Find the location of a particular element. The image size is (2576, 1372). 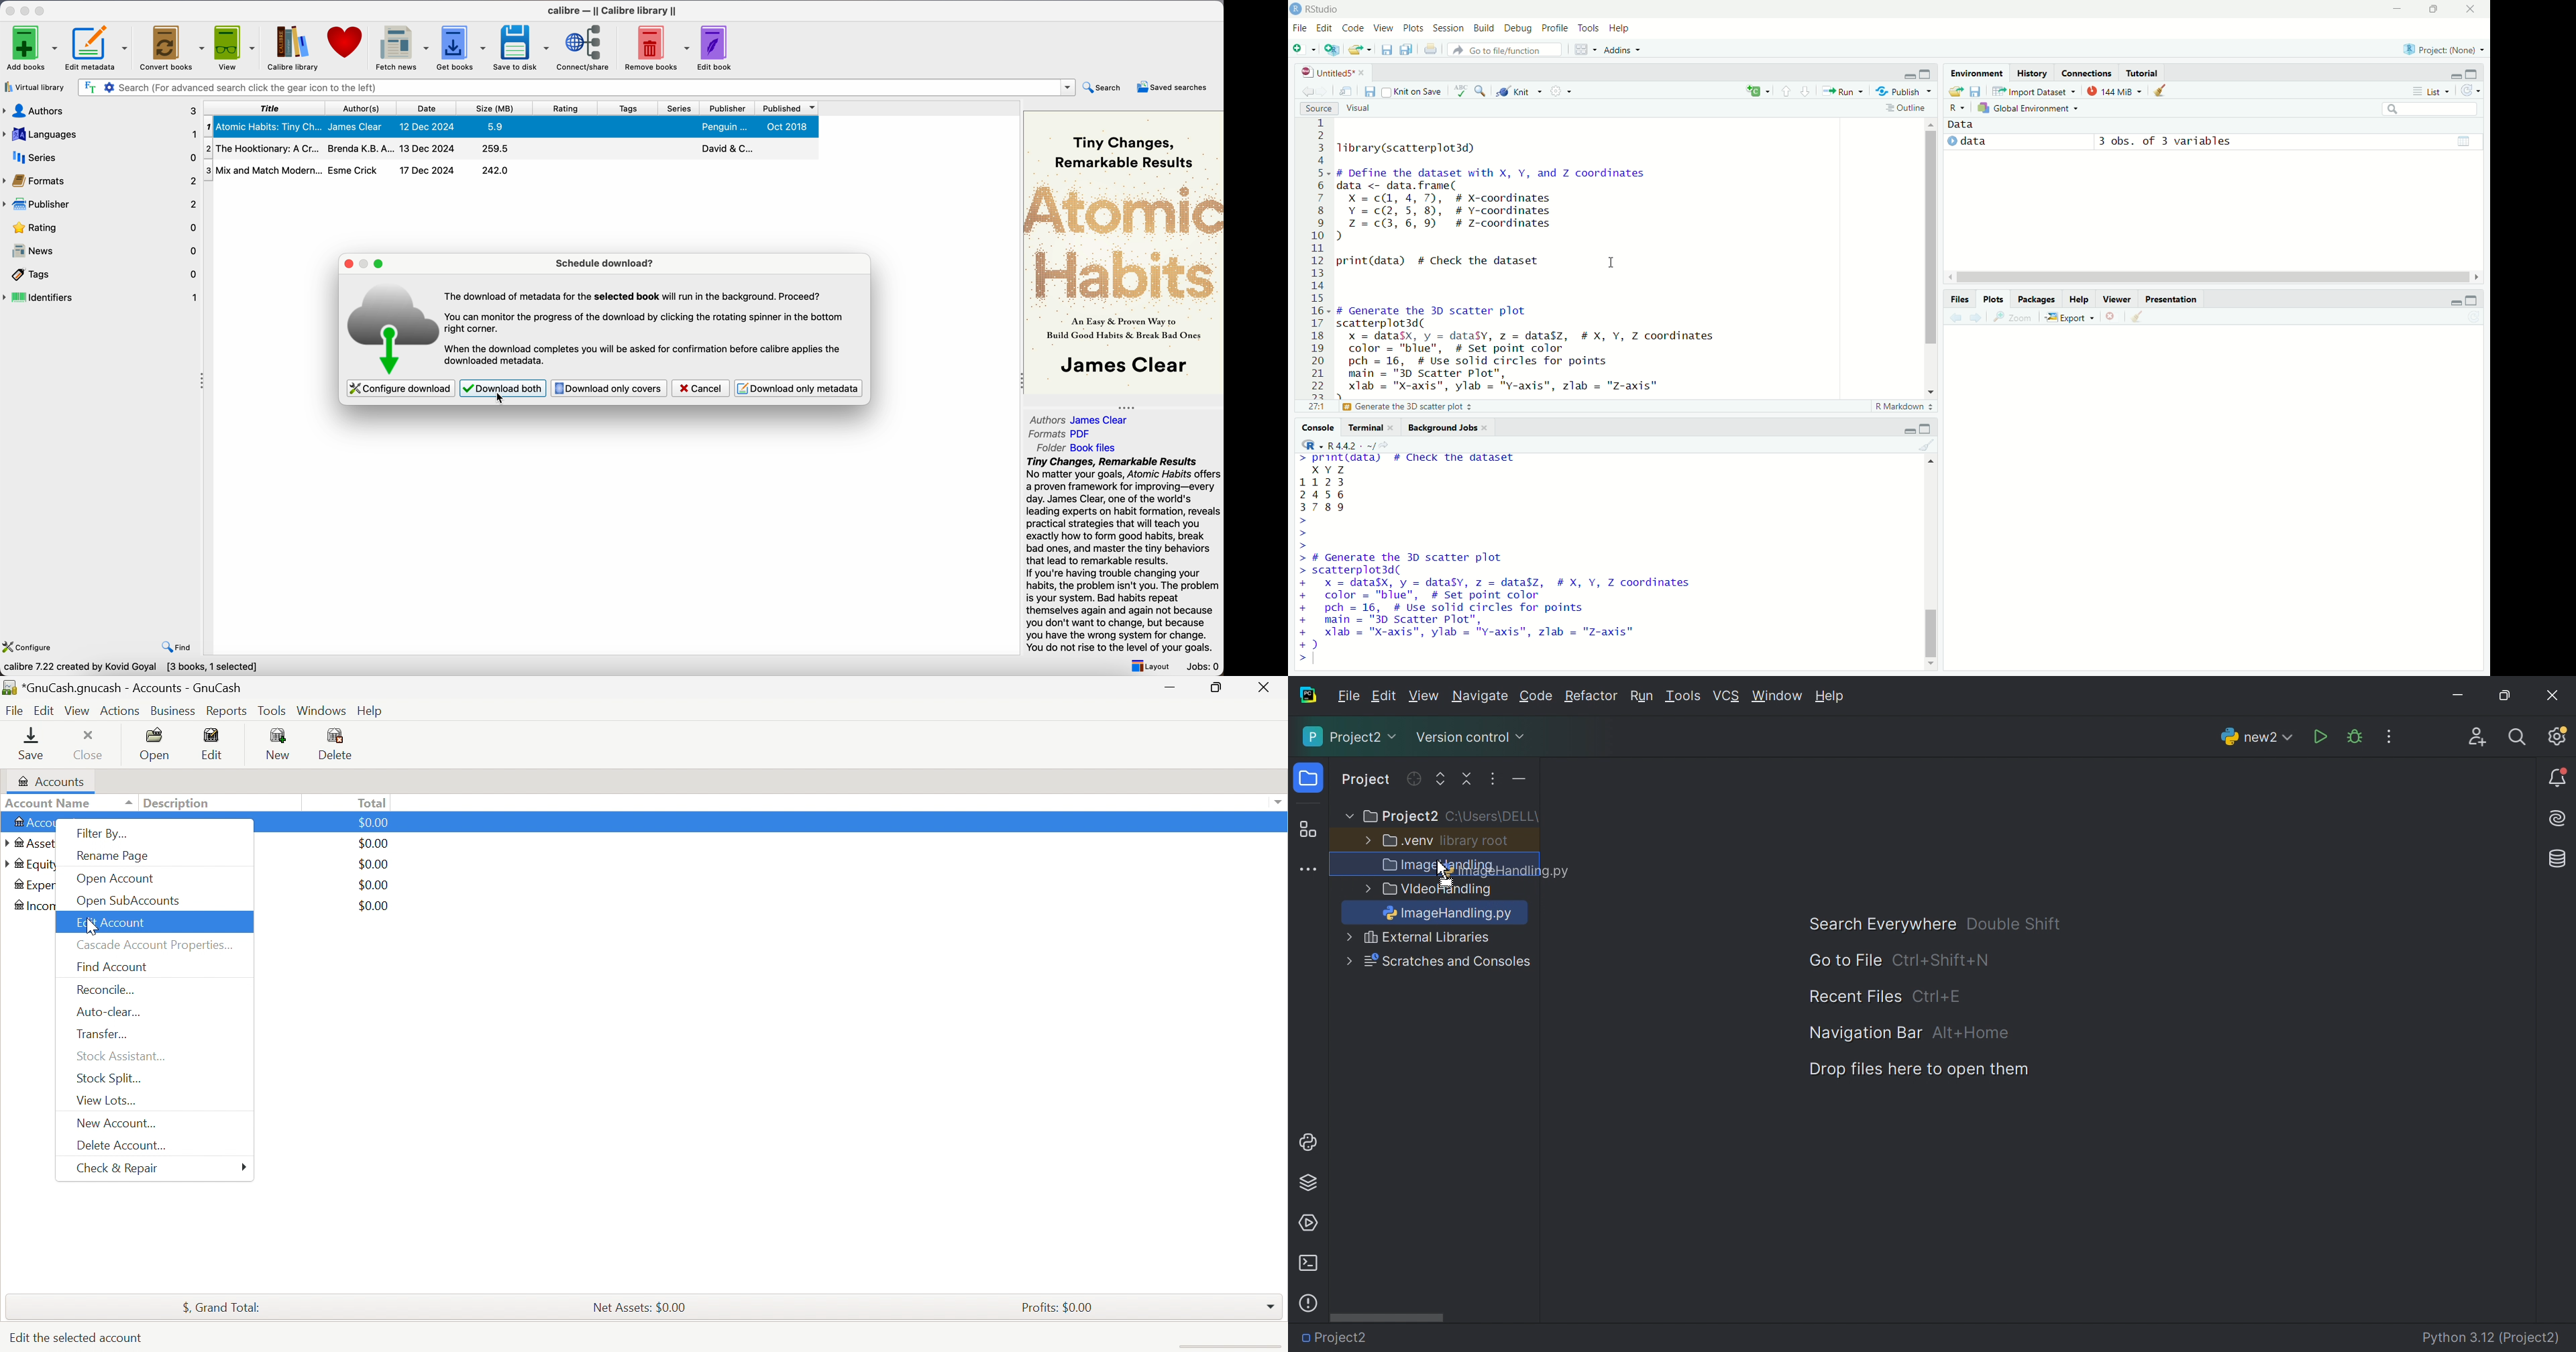

maximize app is located at coordinates (42, 11).